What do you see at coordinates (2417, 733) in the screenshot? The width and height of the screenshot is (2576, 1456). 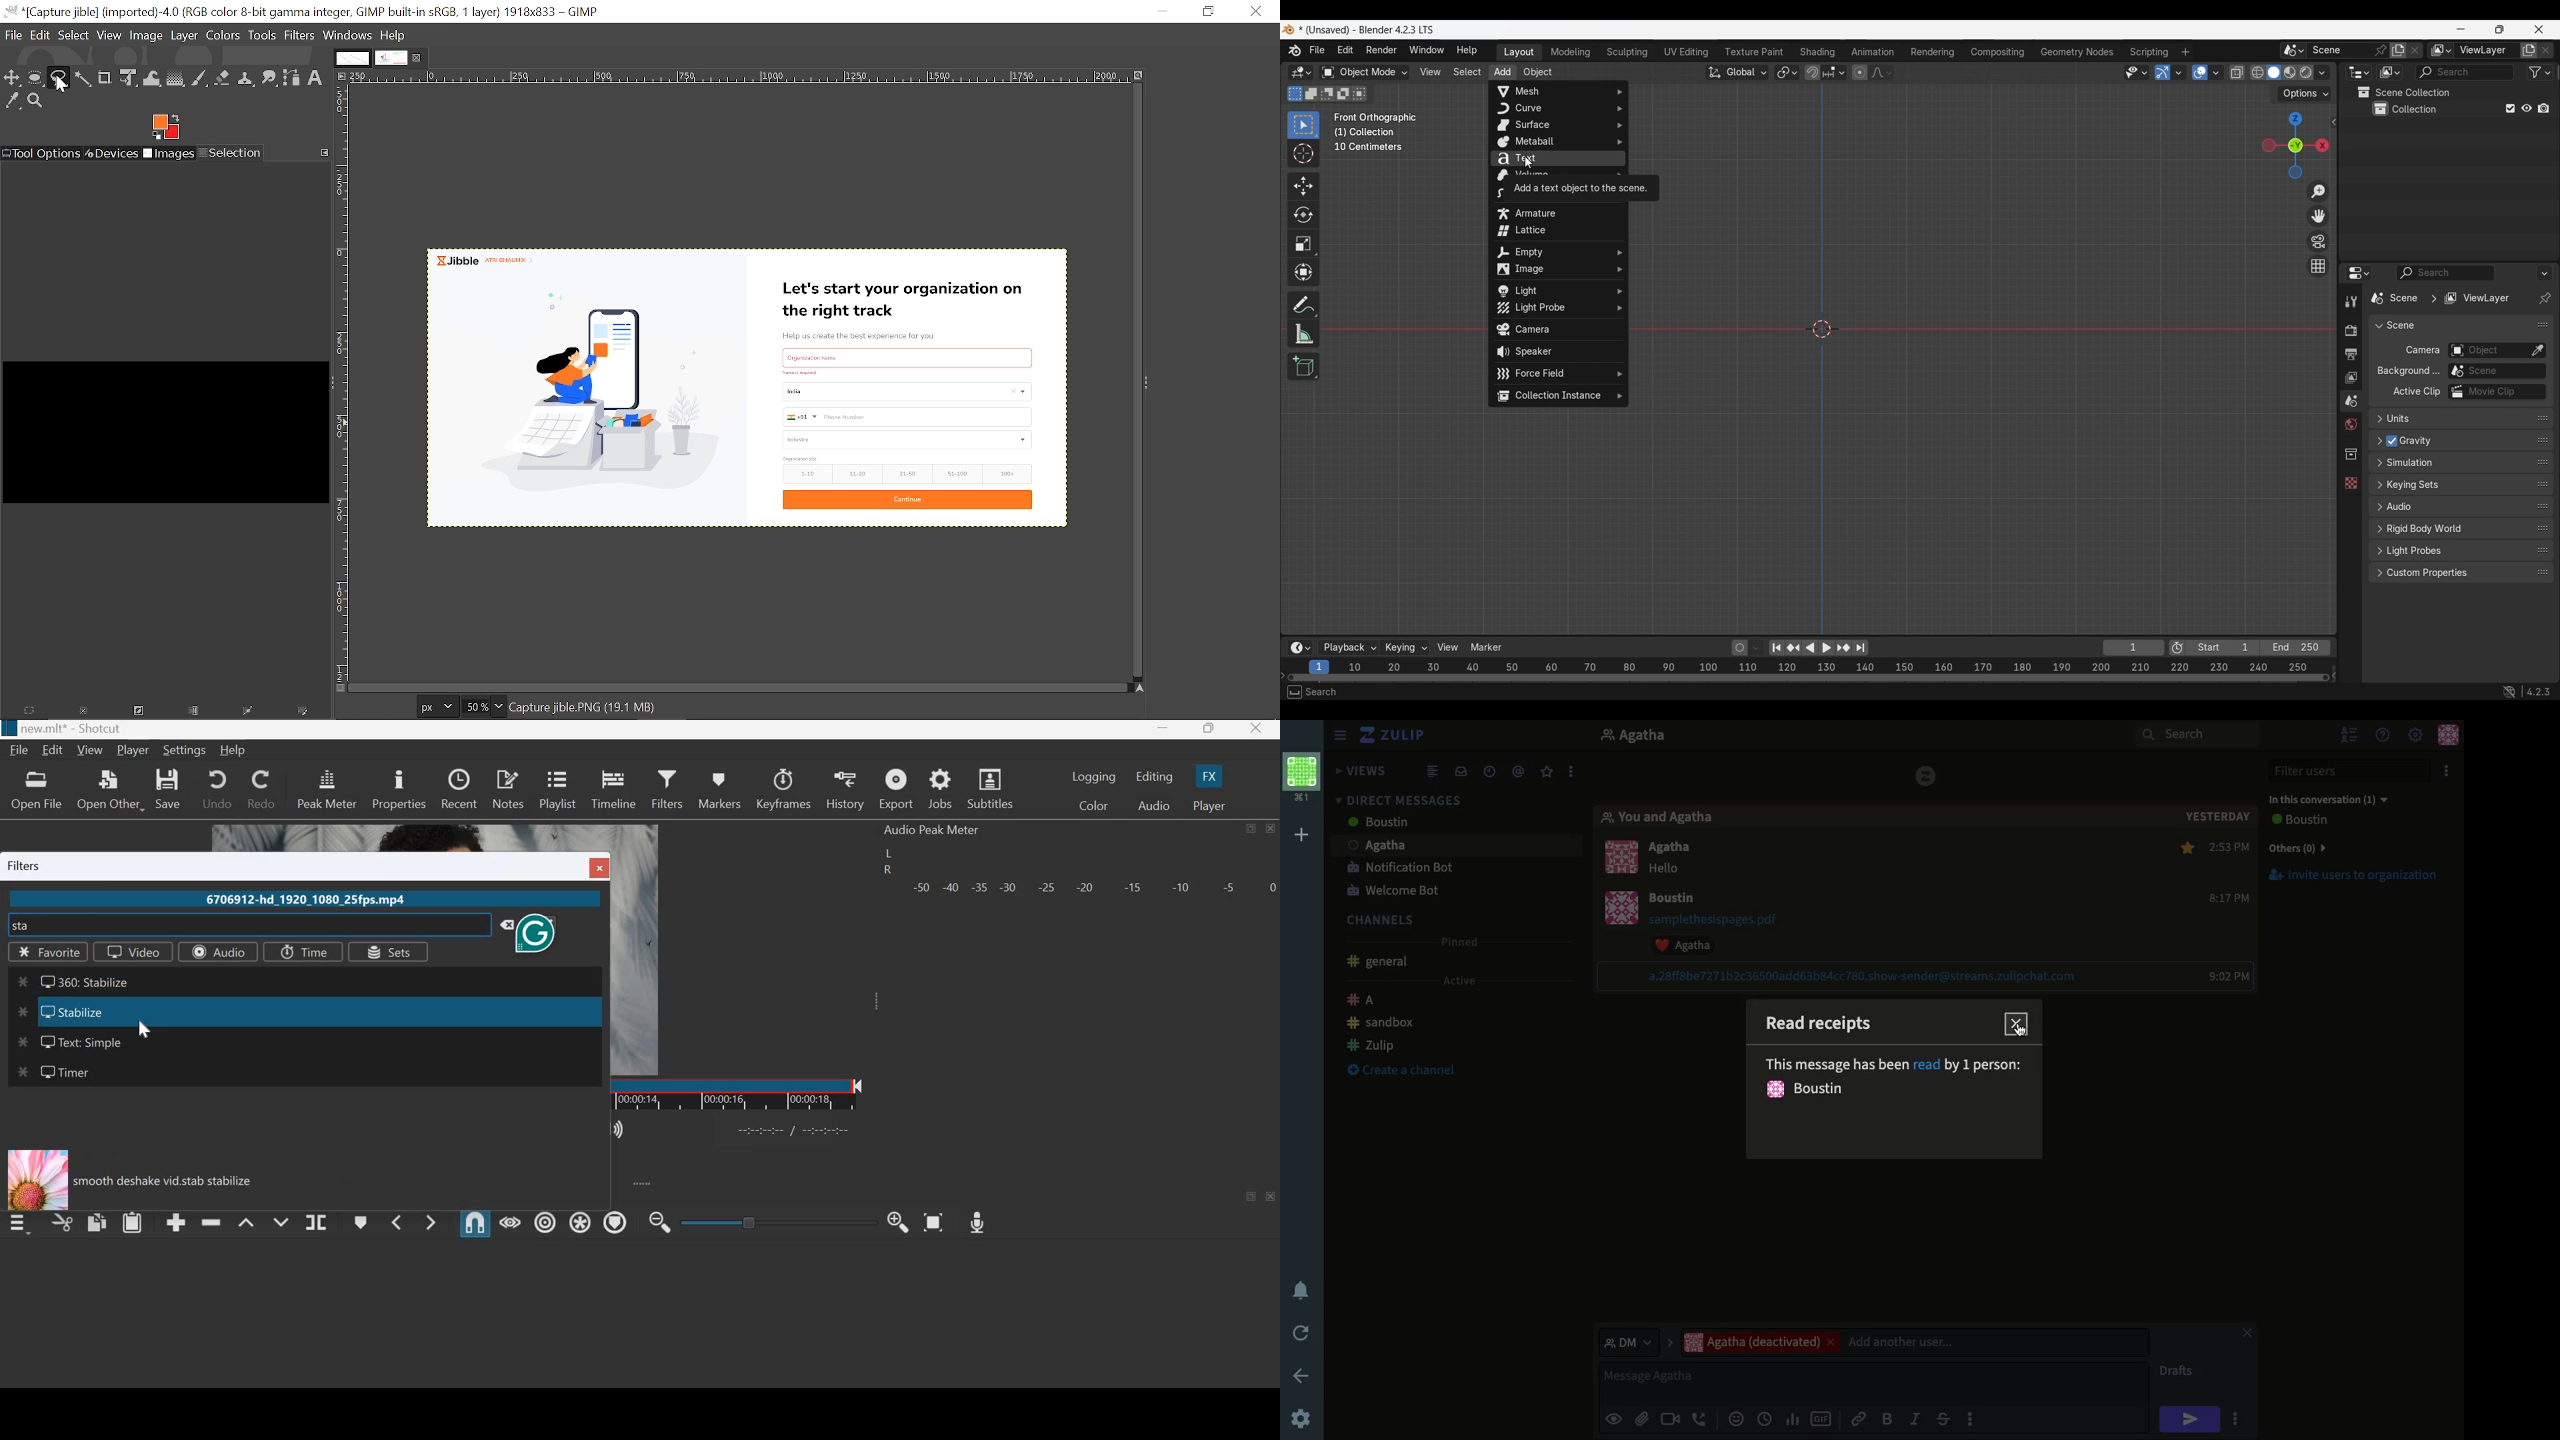 I see `Settings` at bounding box center [2417, 733].